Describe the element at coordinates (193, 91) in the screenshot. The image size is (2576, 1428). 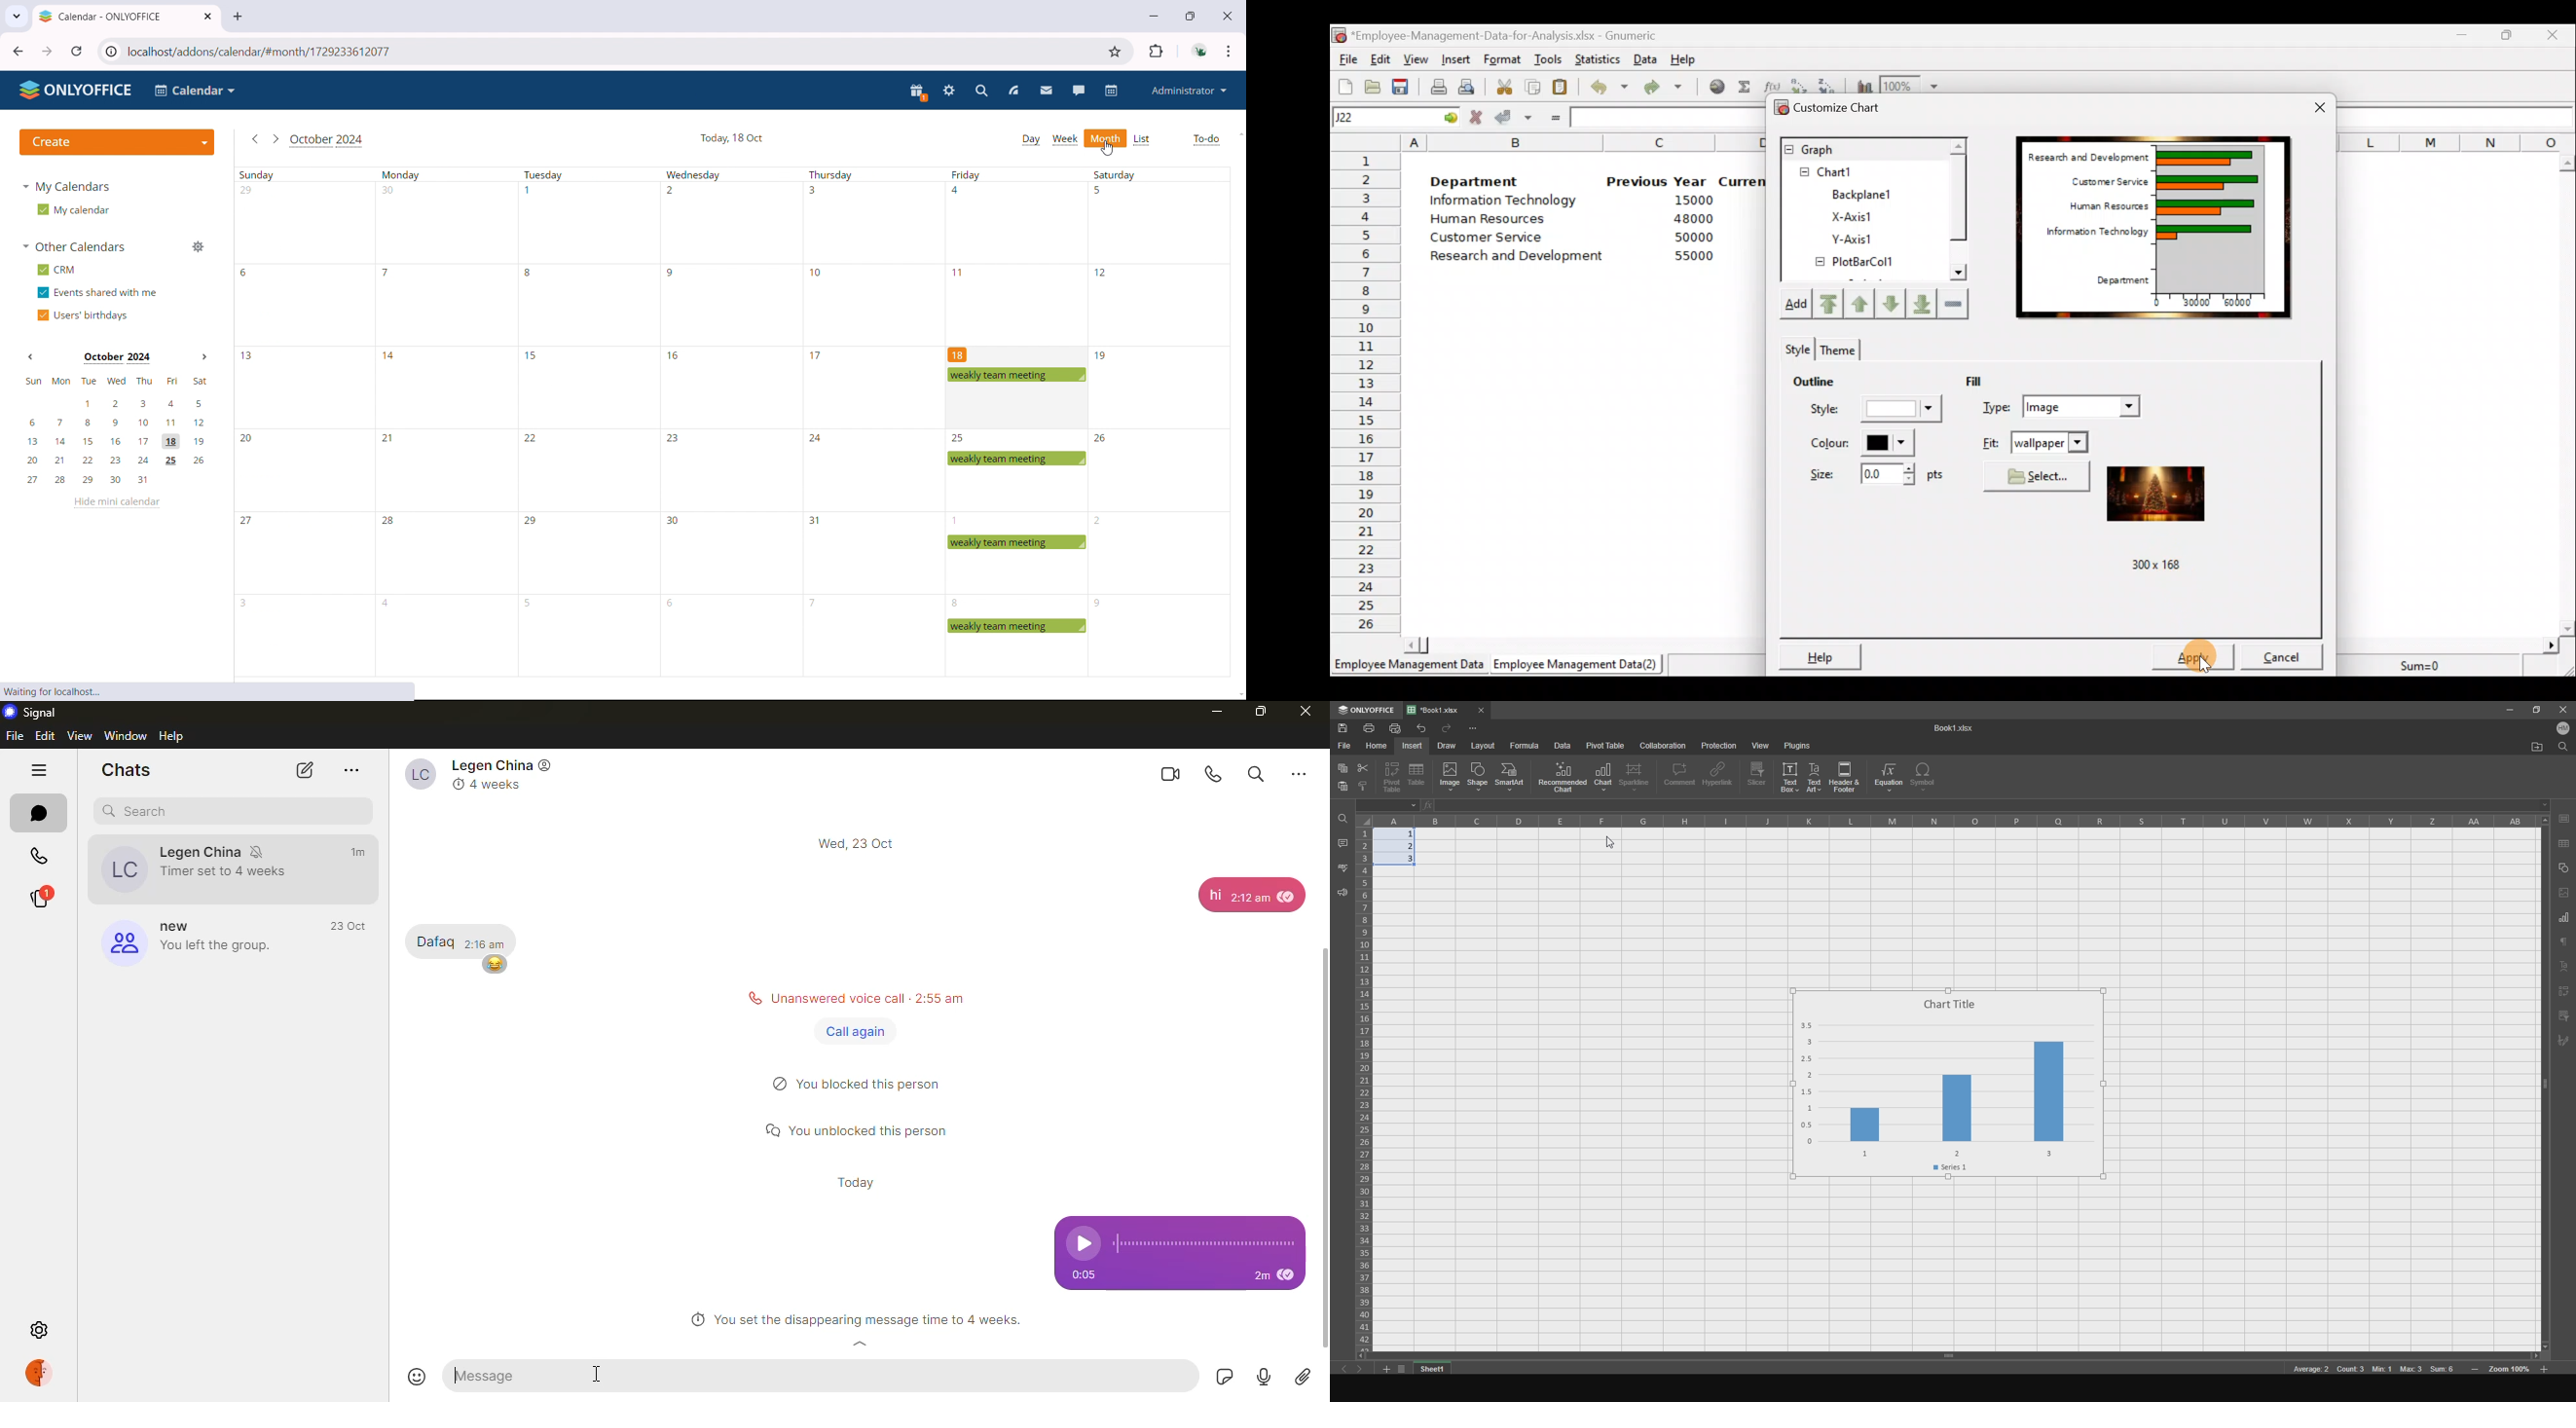
I see `select application` at that location.